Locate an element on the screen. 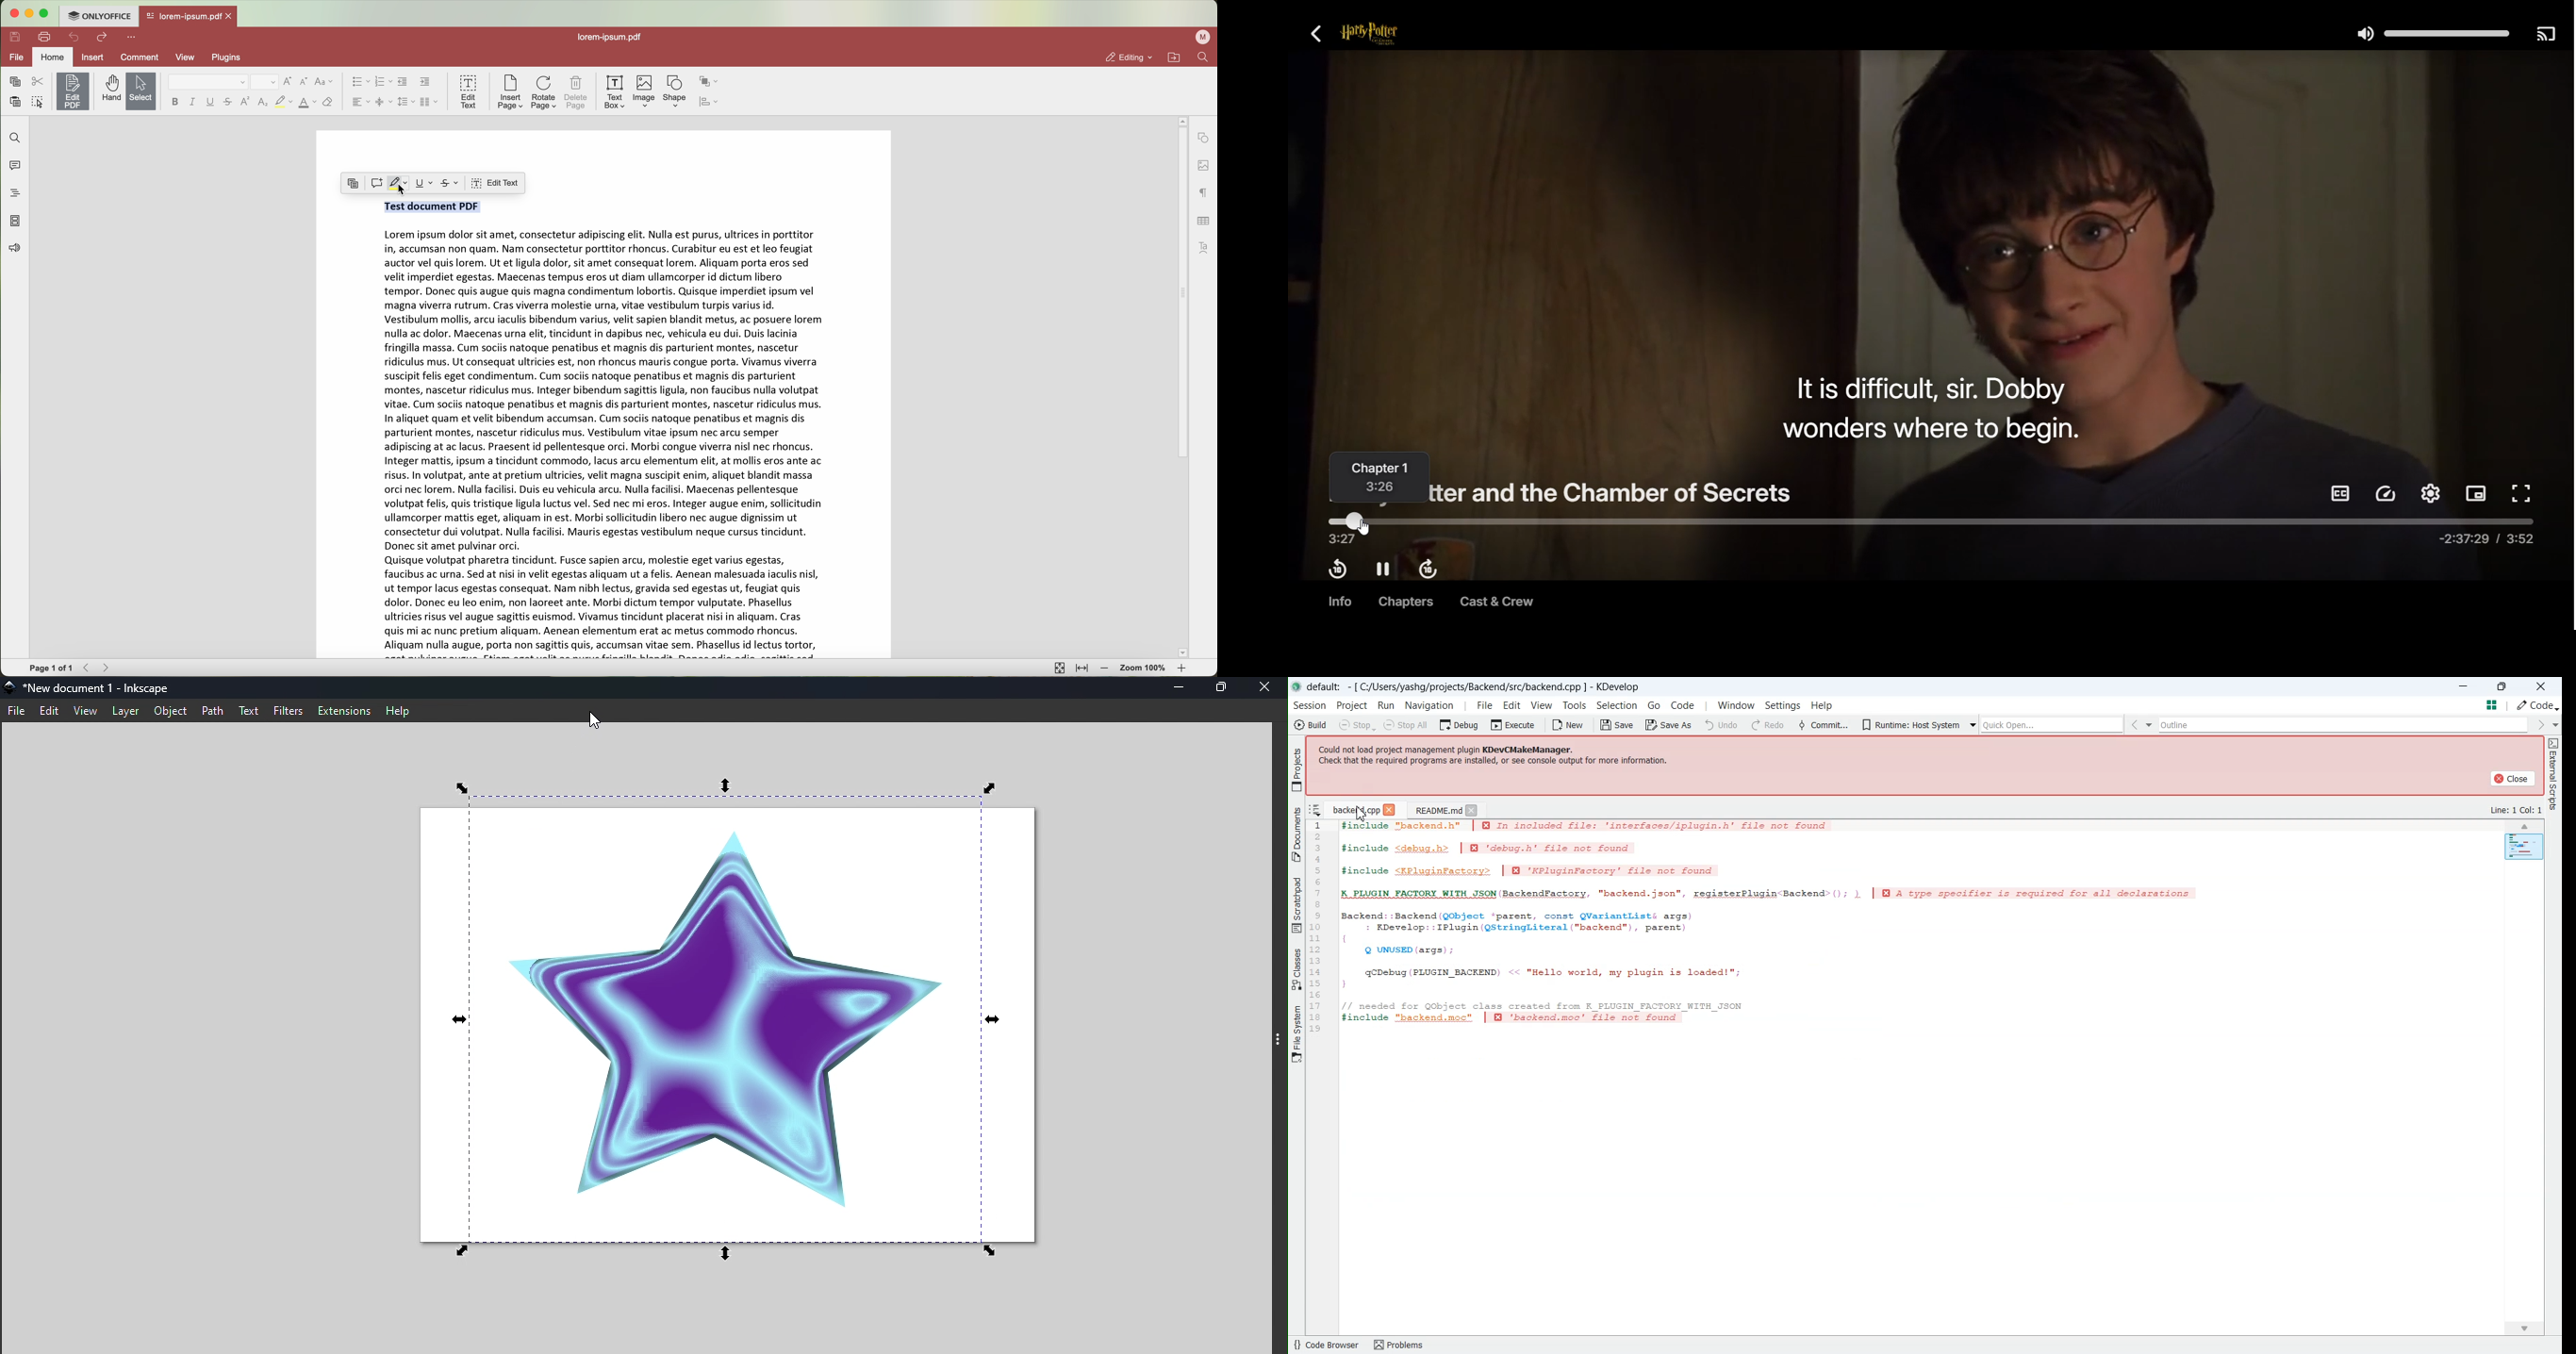  customize quick access toolbar is located at coordinates (133, 36).